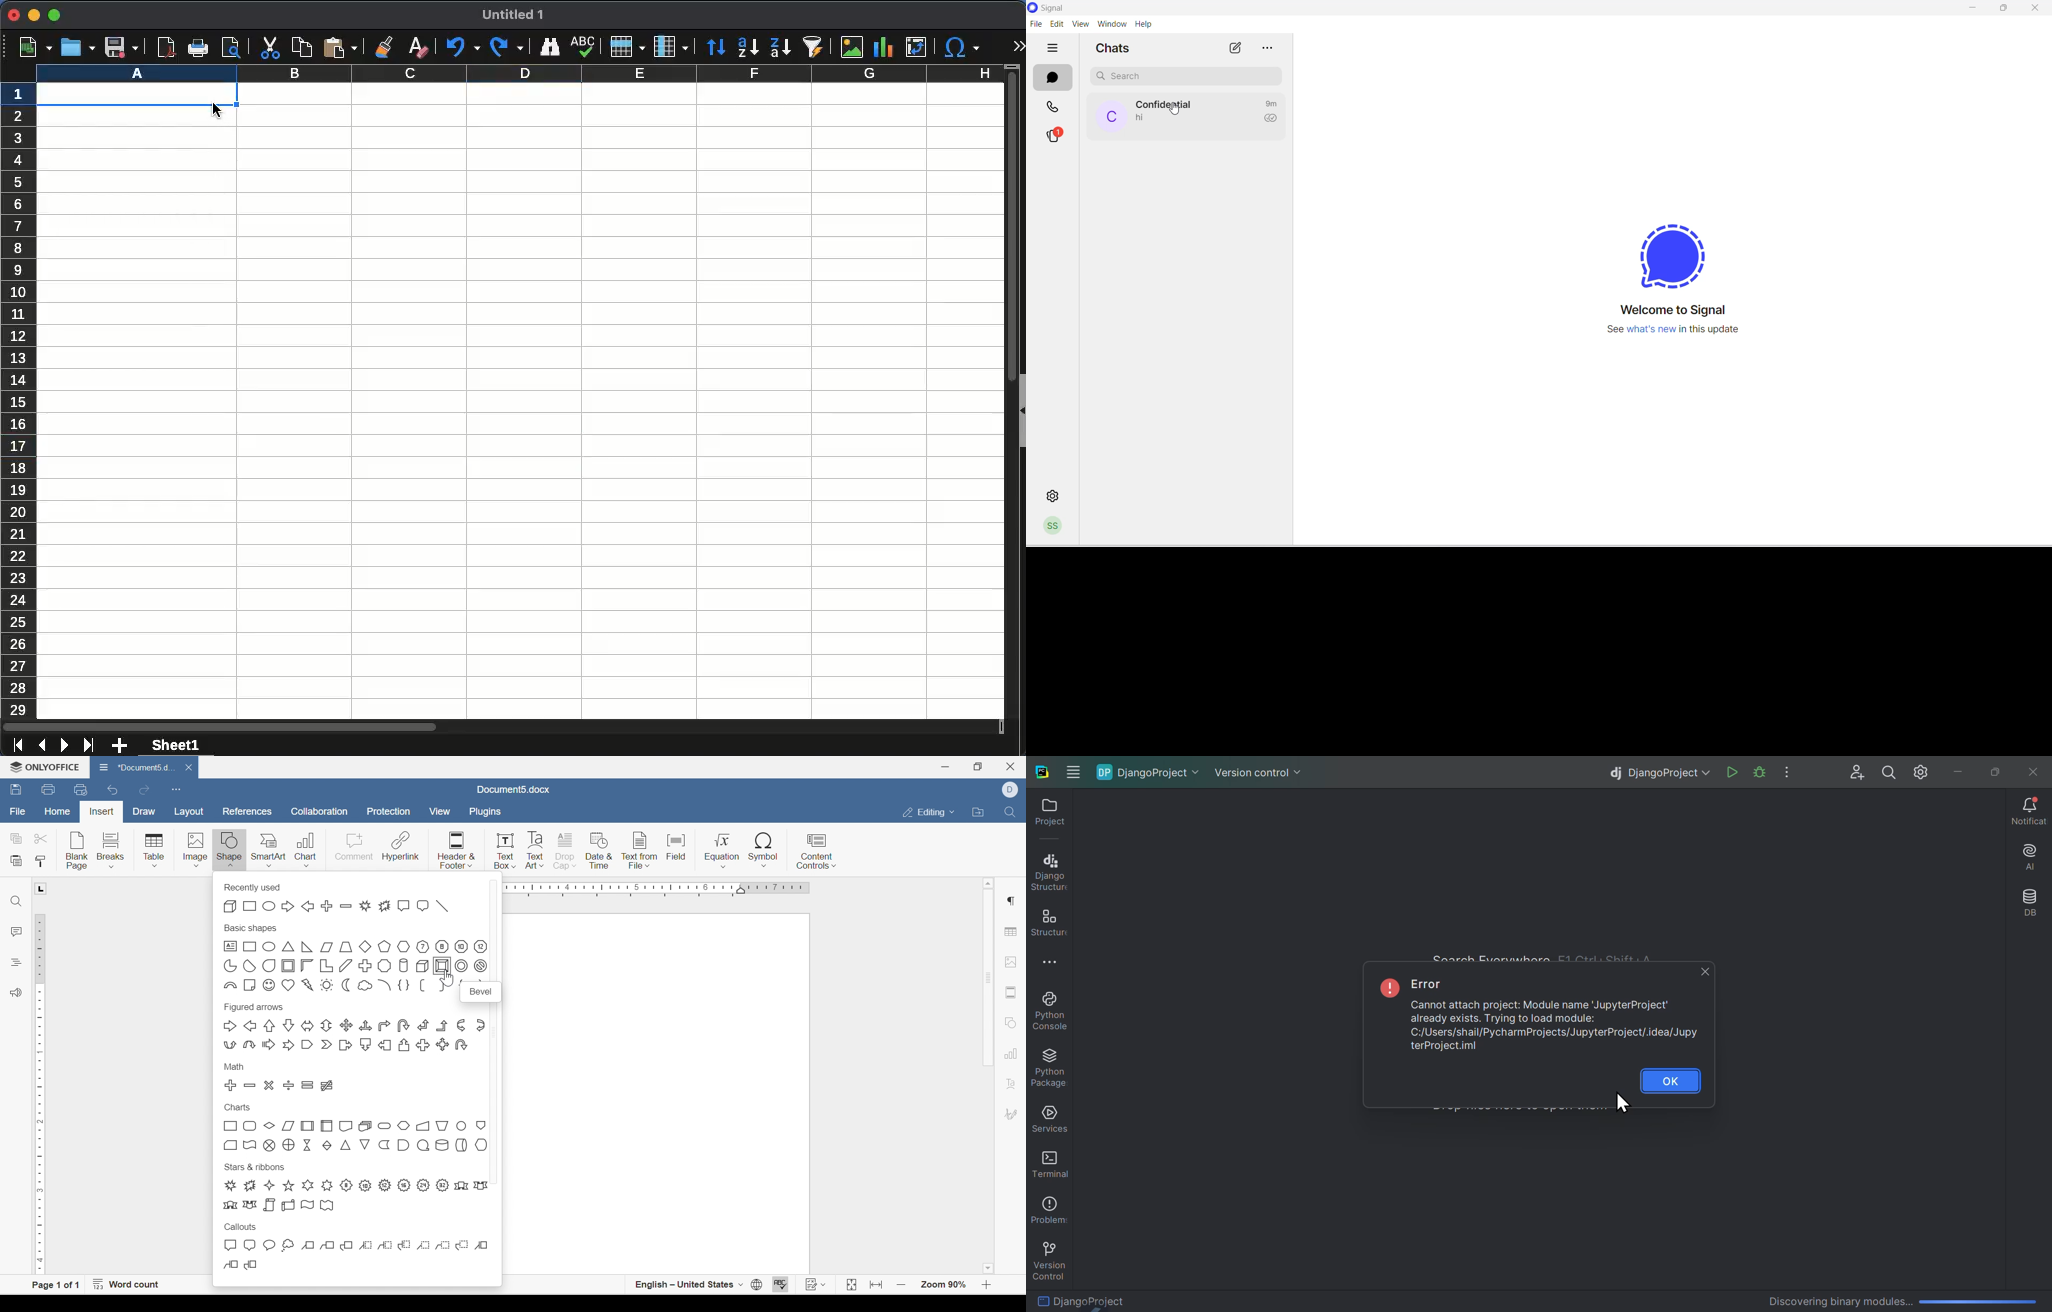 This screenshot has height=1316, width=2072. I want to click on ascending, so click(747, 49).